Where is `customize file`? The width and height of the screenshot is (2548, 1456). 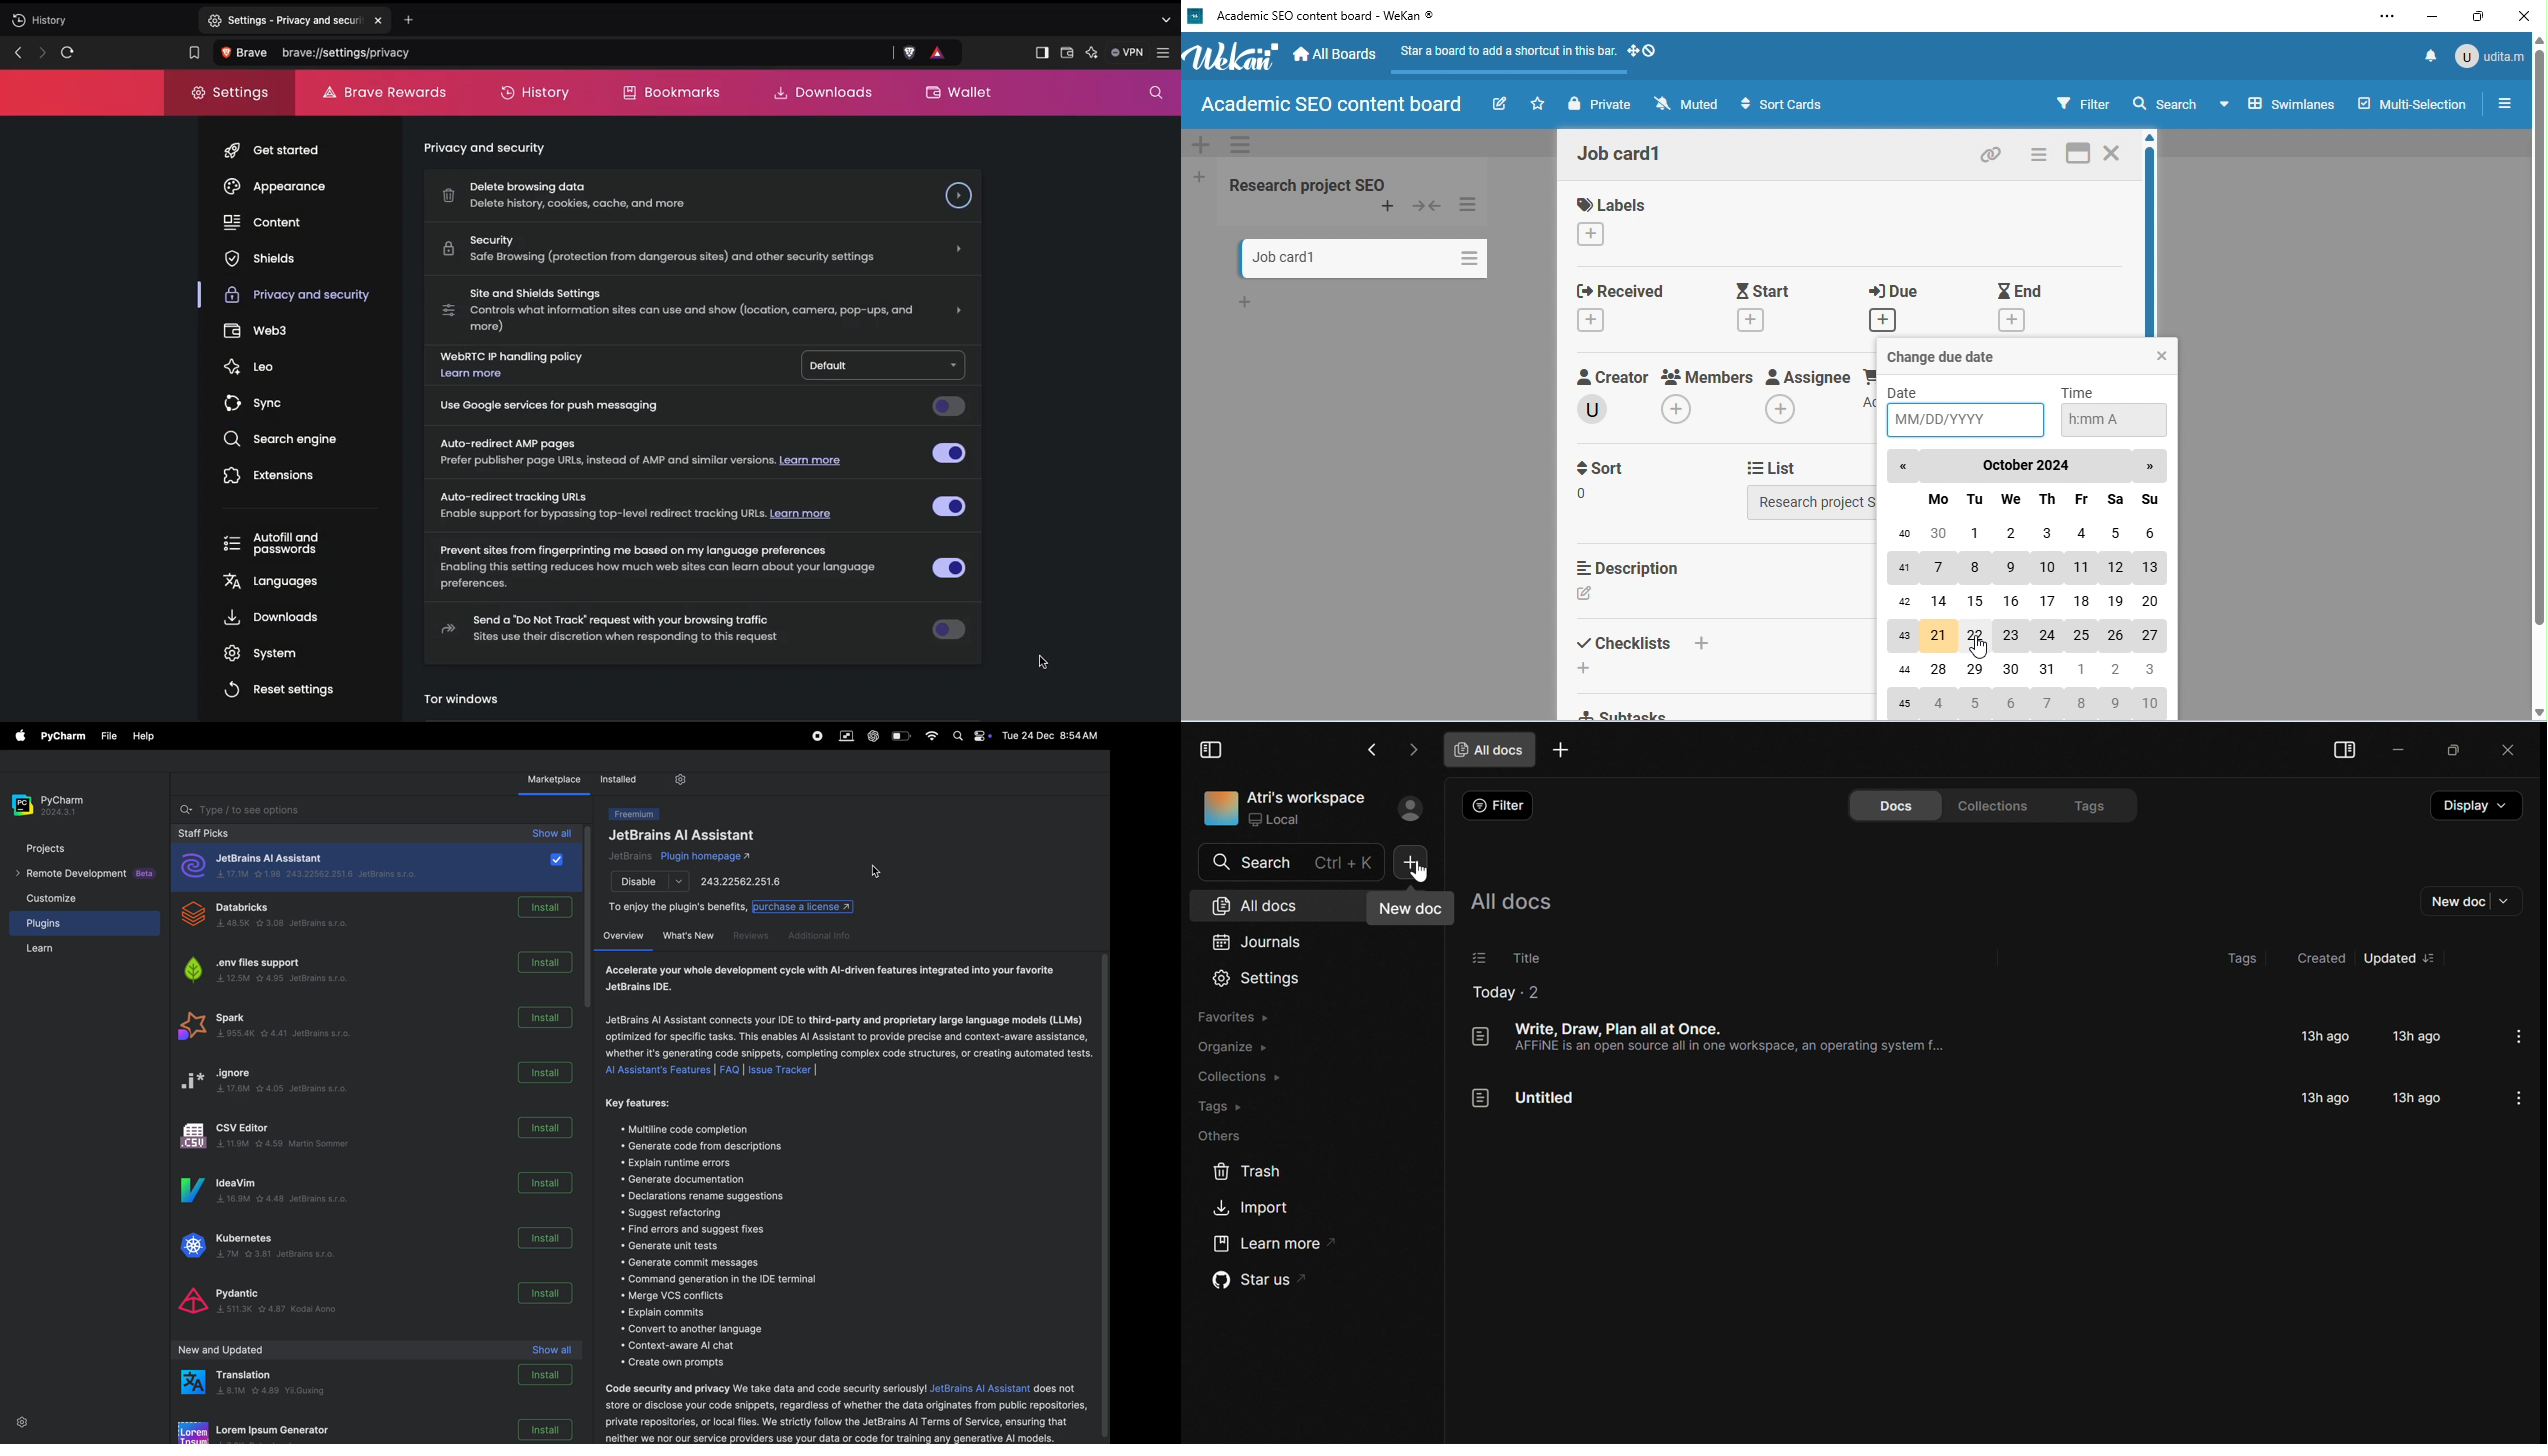
customize file is located at coordinates (72, 900).